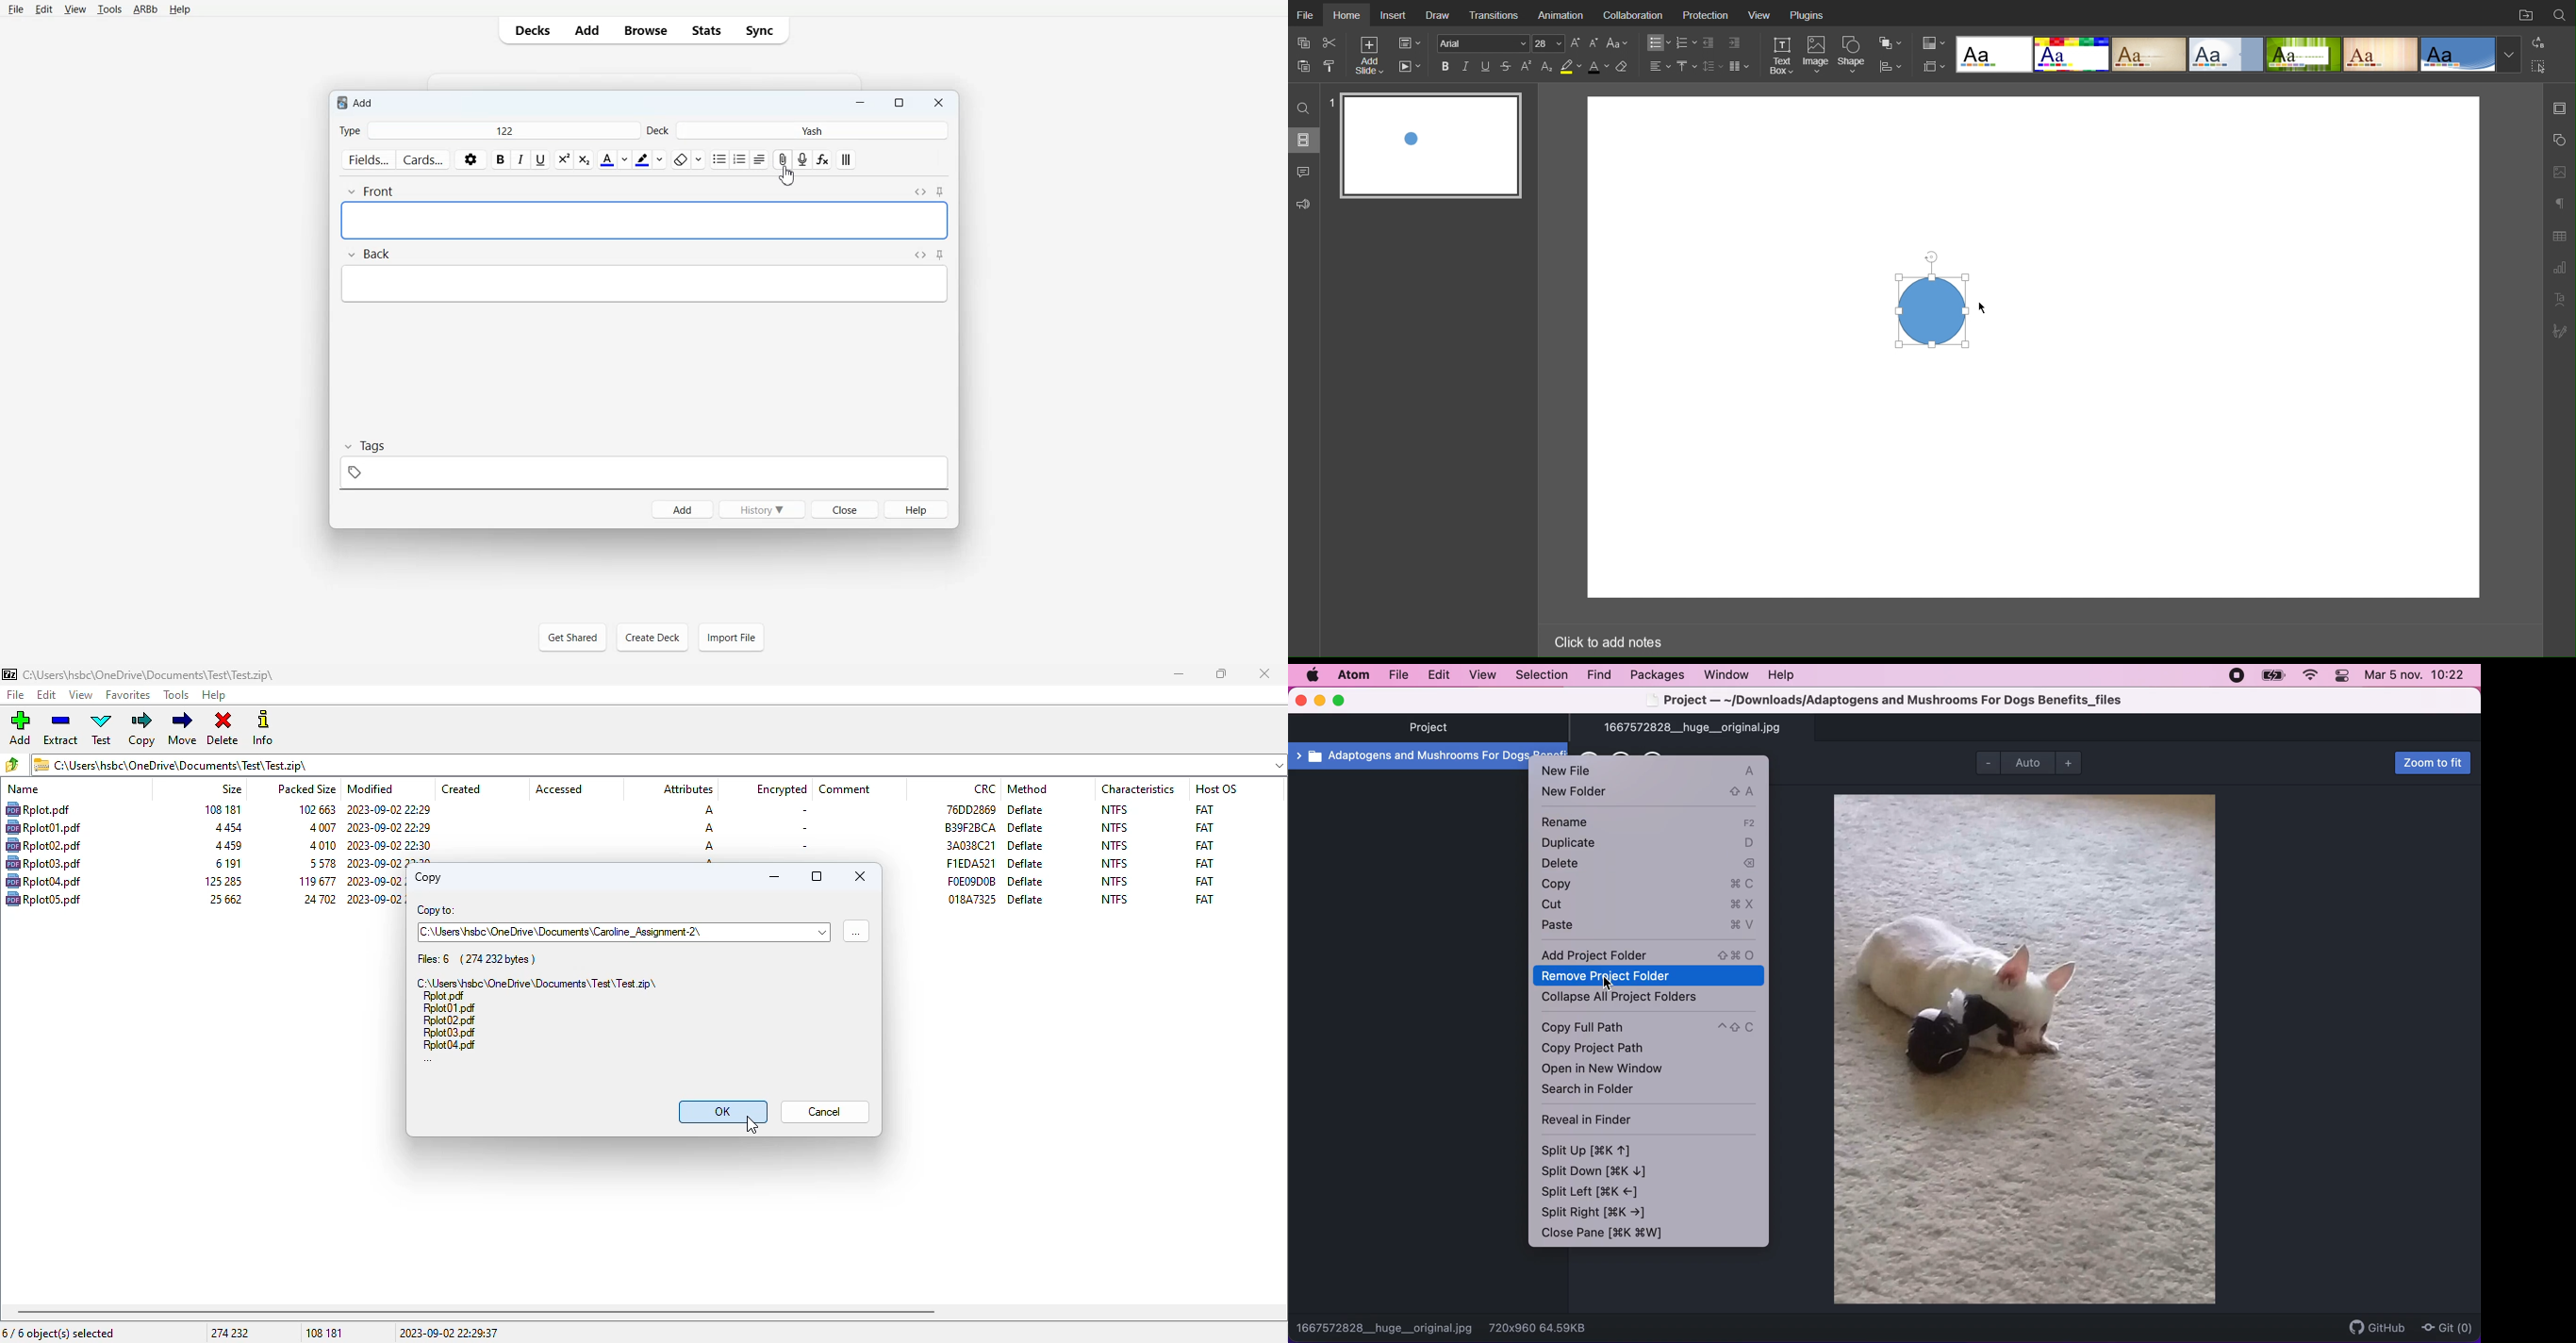 The width and height of the screenshot is (2576, 1344). Describe the element at coordinates (1303, 205) in the screenshot. I see `Feedback and Support` at that location.